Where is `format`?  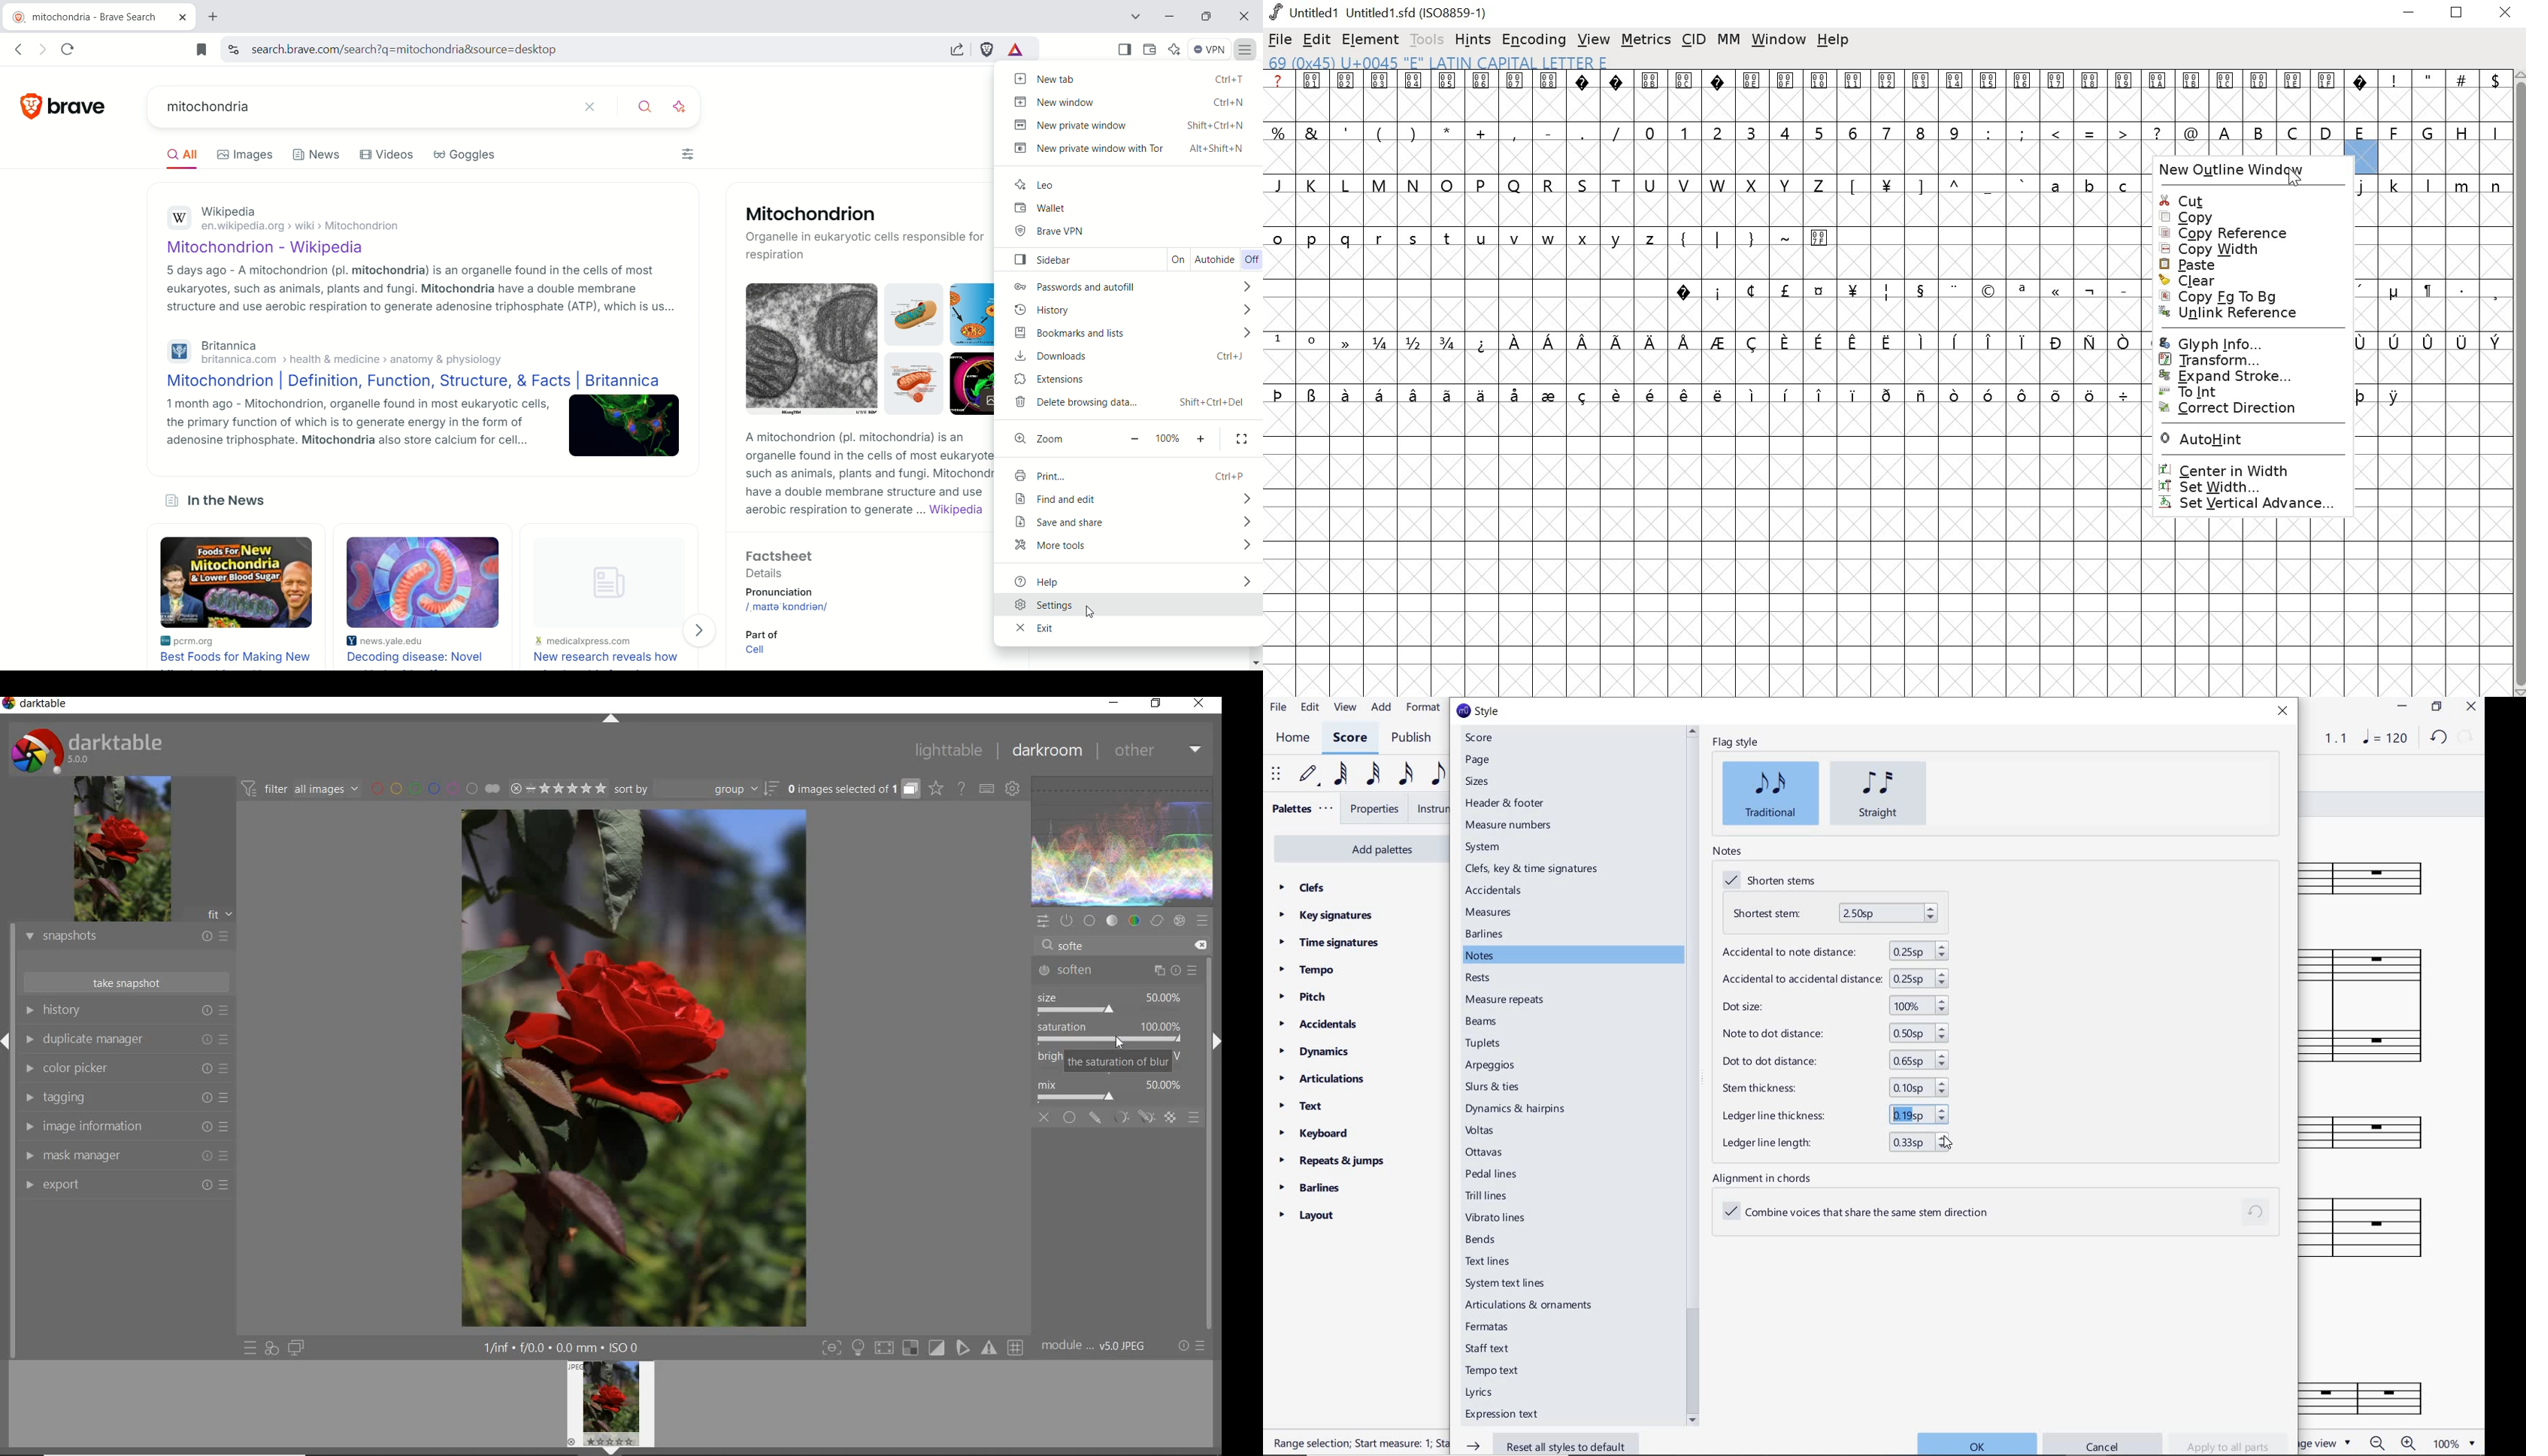 format is located at coordinates (1423, 708).